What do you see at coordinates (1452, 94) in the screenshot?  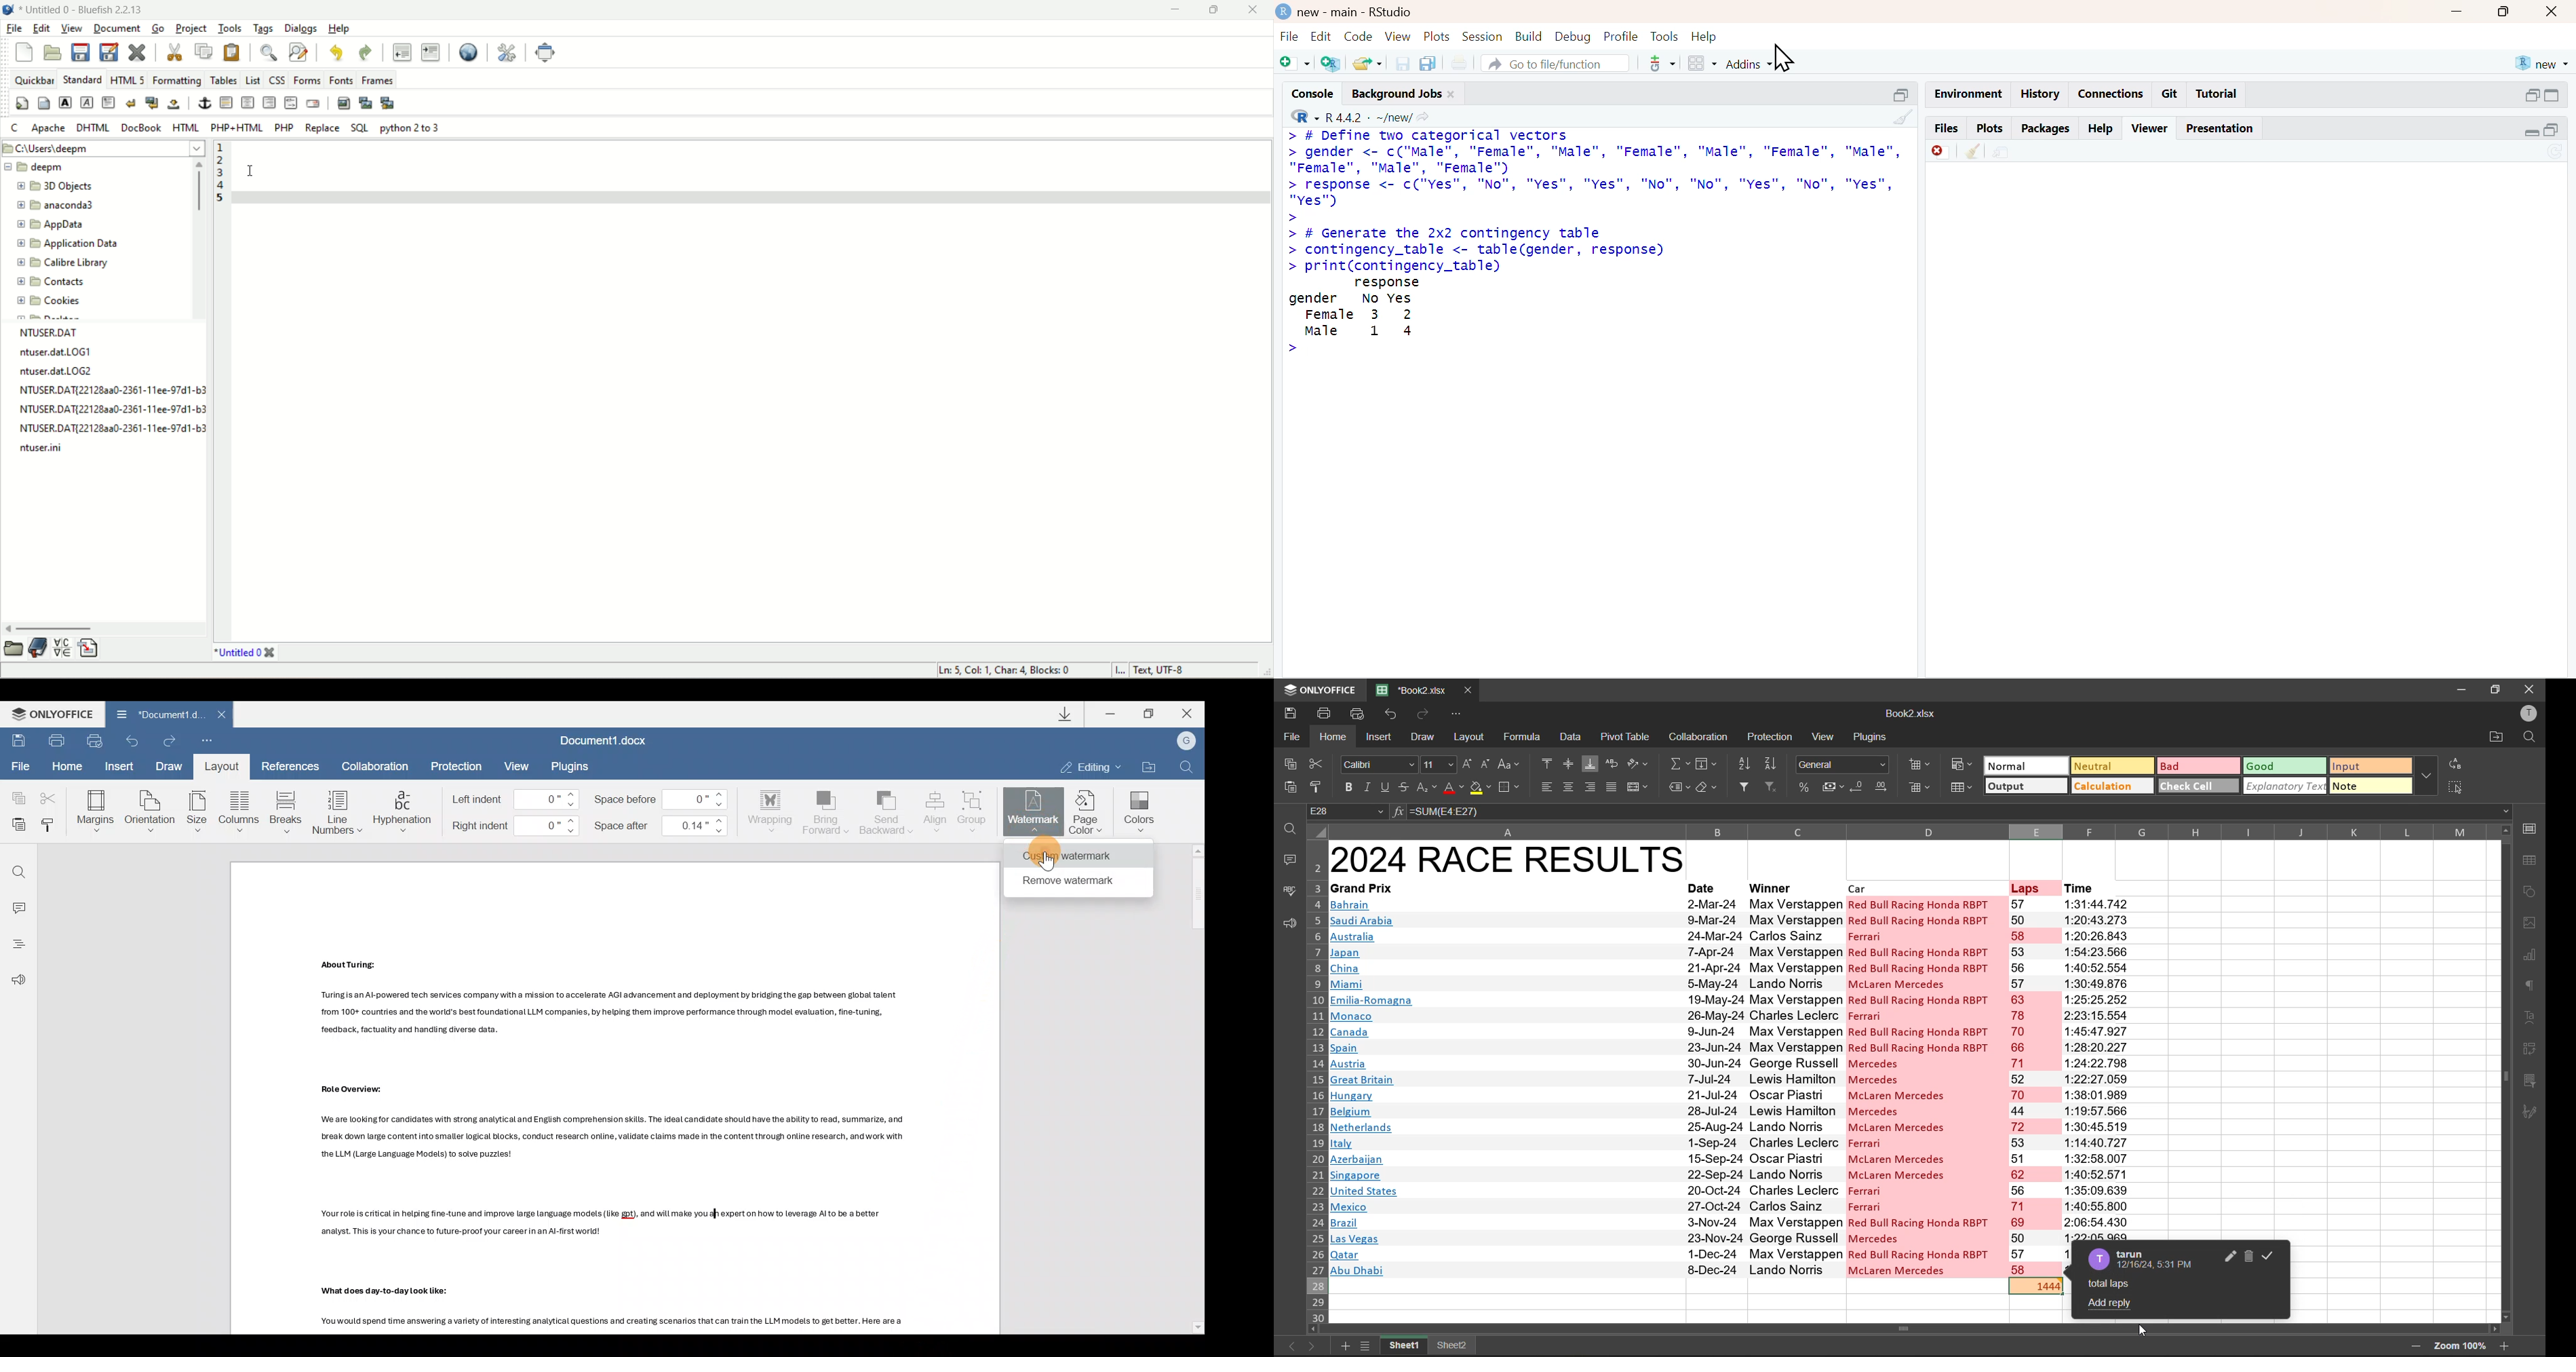 I see `close` at bounding box center [1452, 94].